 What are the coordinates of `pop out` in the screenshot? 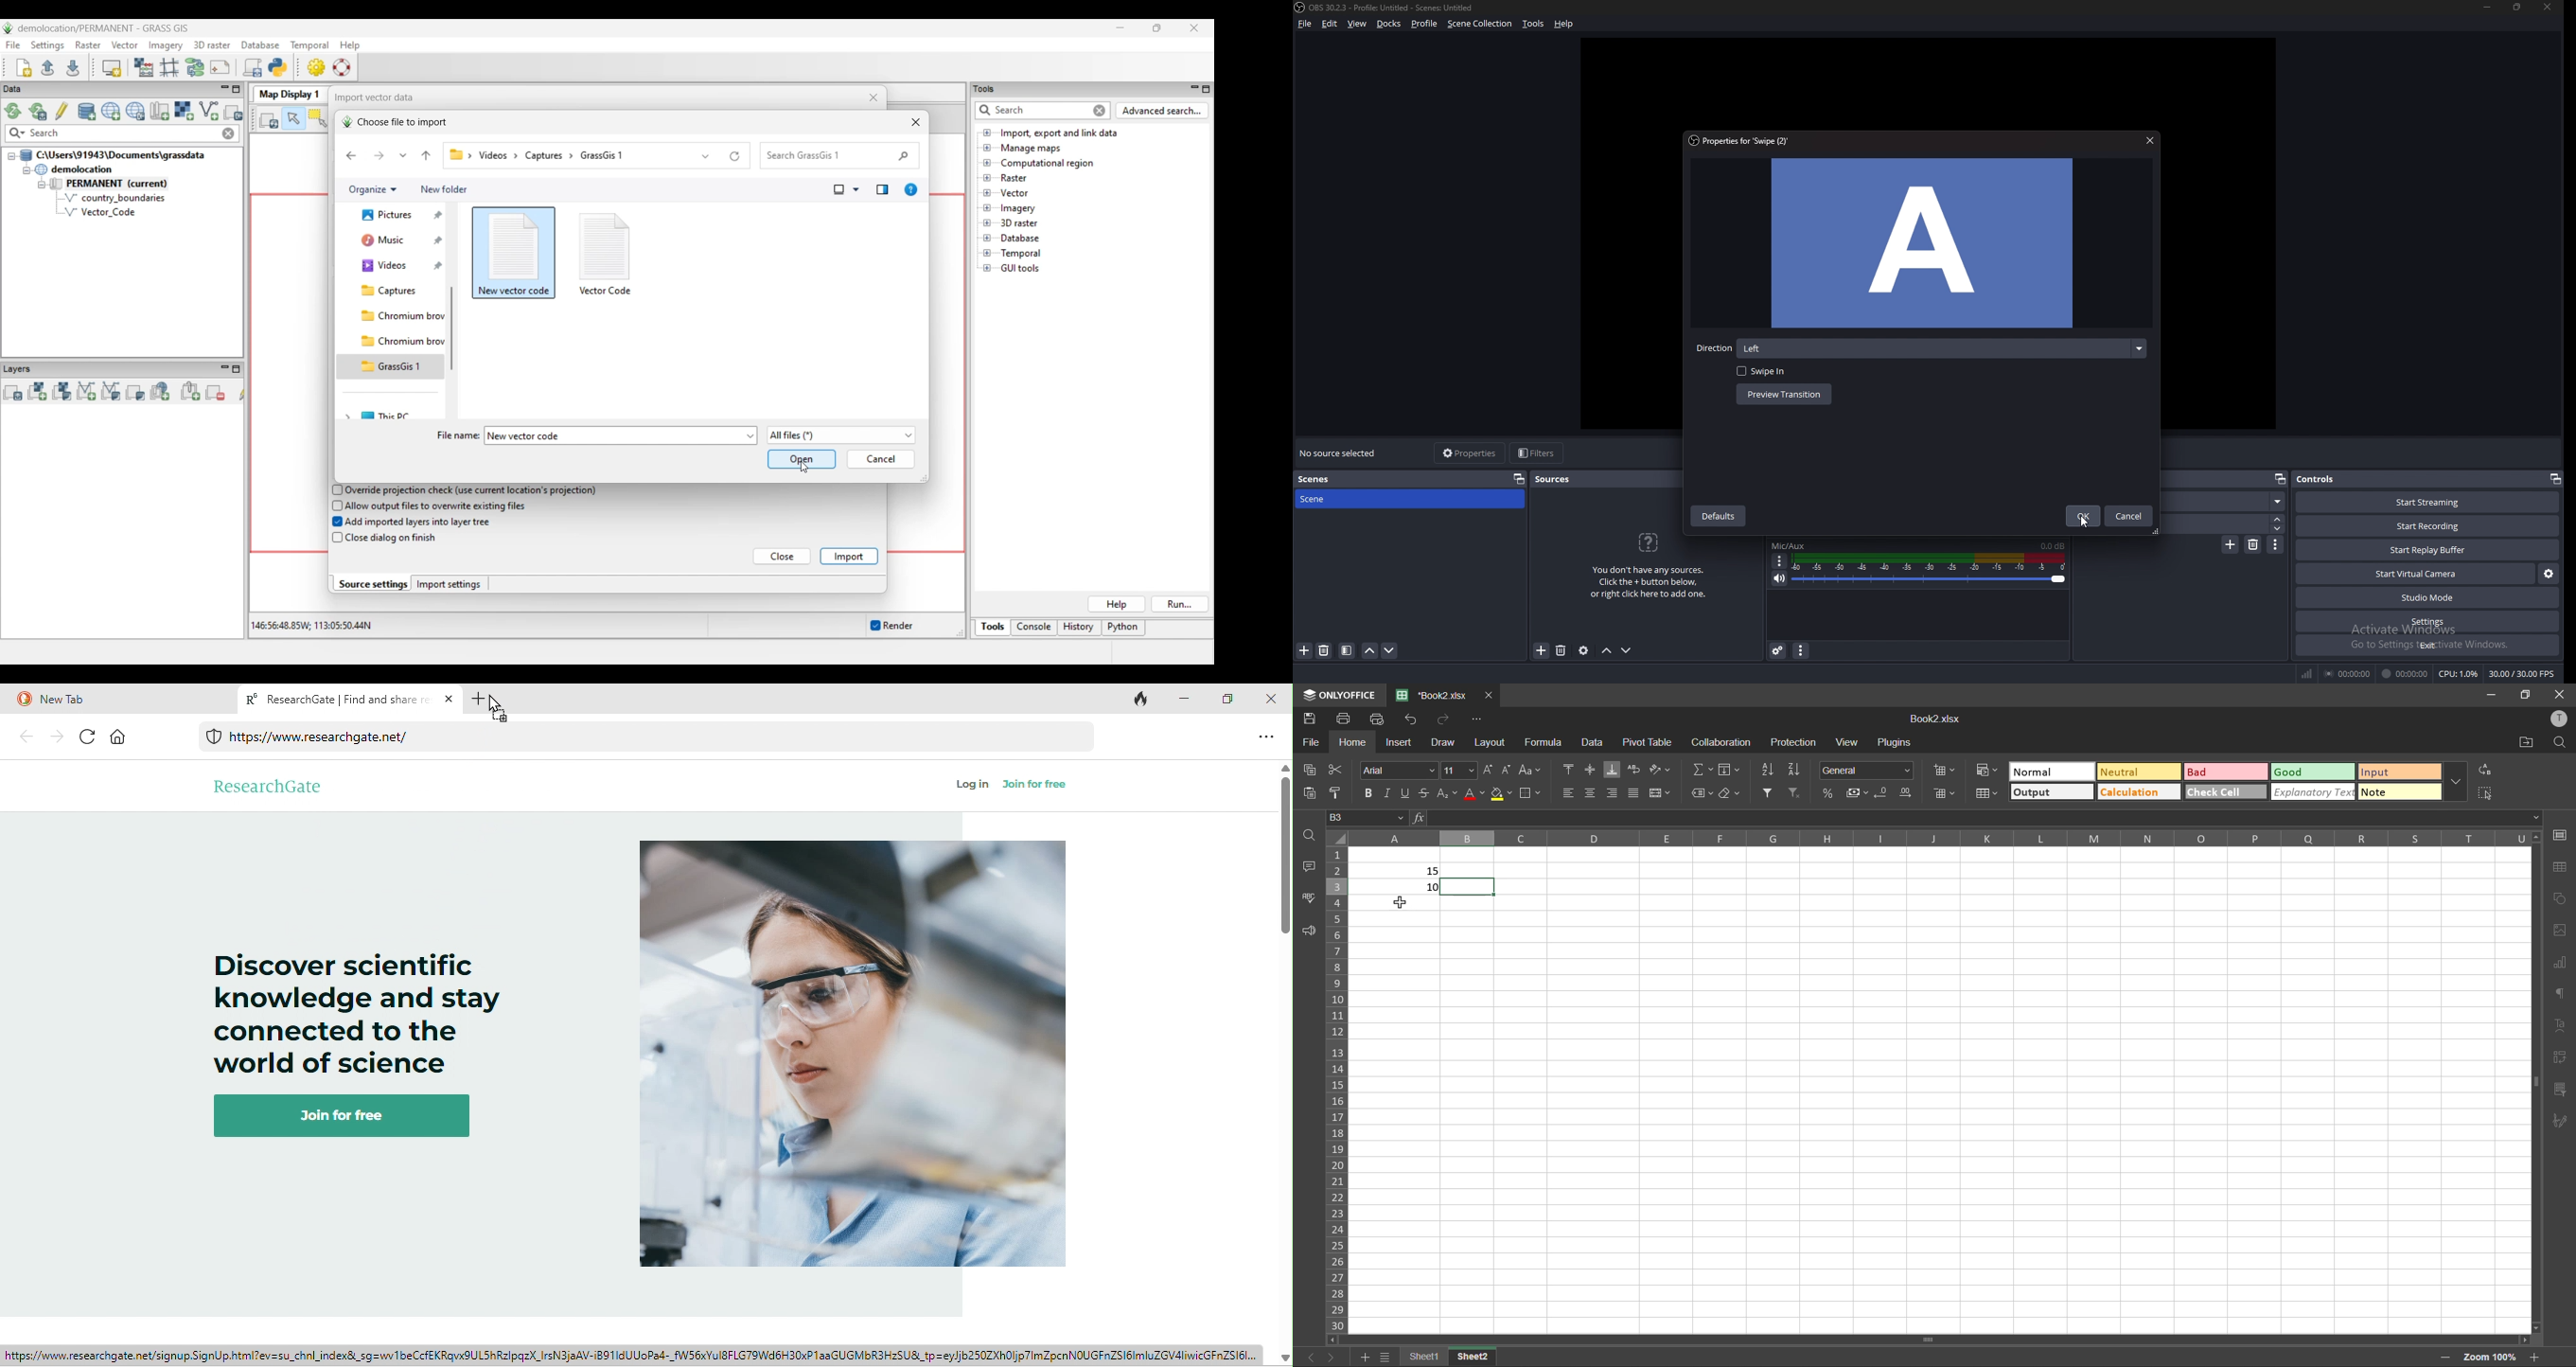 It's located at (2281, 479).